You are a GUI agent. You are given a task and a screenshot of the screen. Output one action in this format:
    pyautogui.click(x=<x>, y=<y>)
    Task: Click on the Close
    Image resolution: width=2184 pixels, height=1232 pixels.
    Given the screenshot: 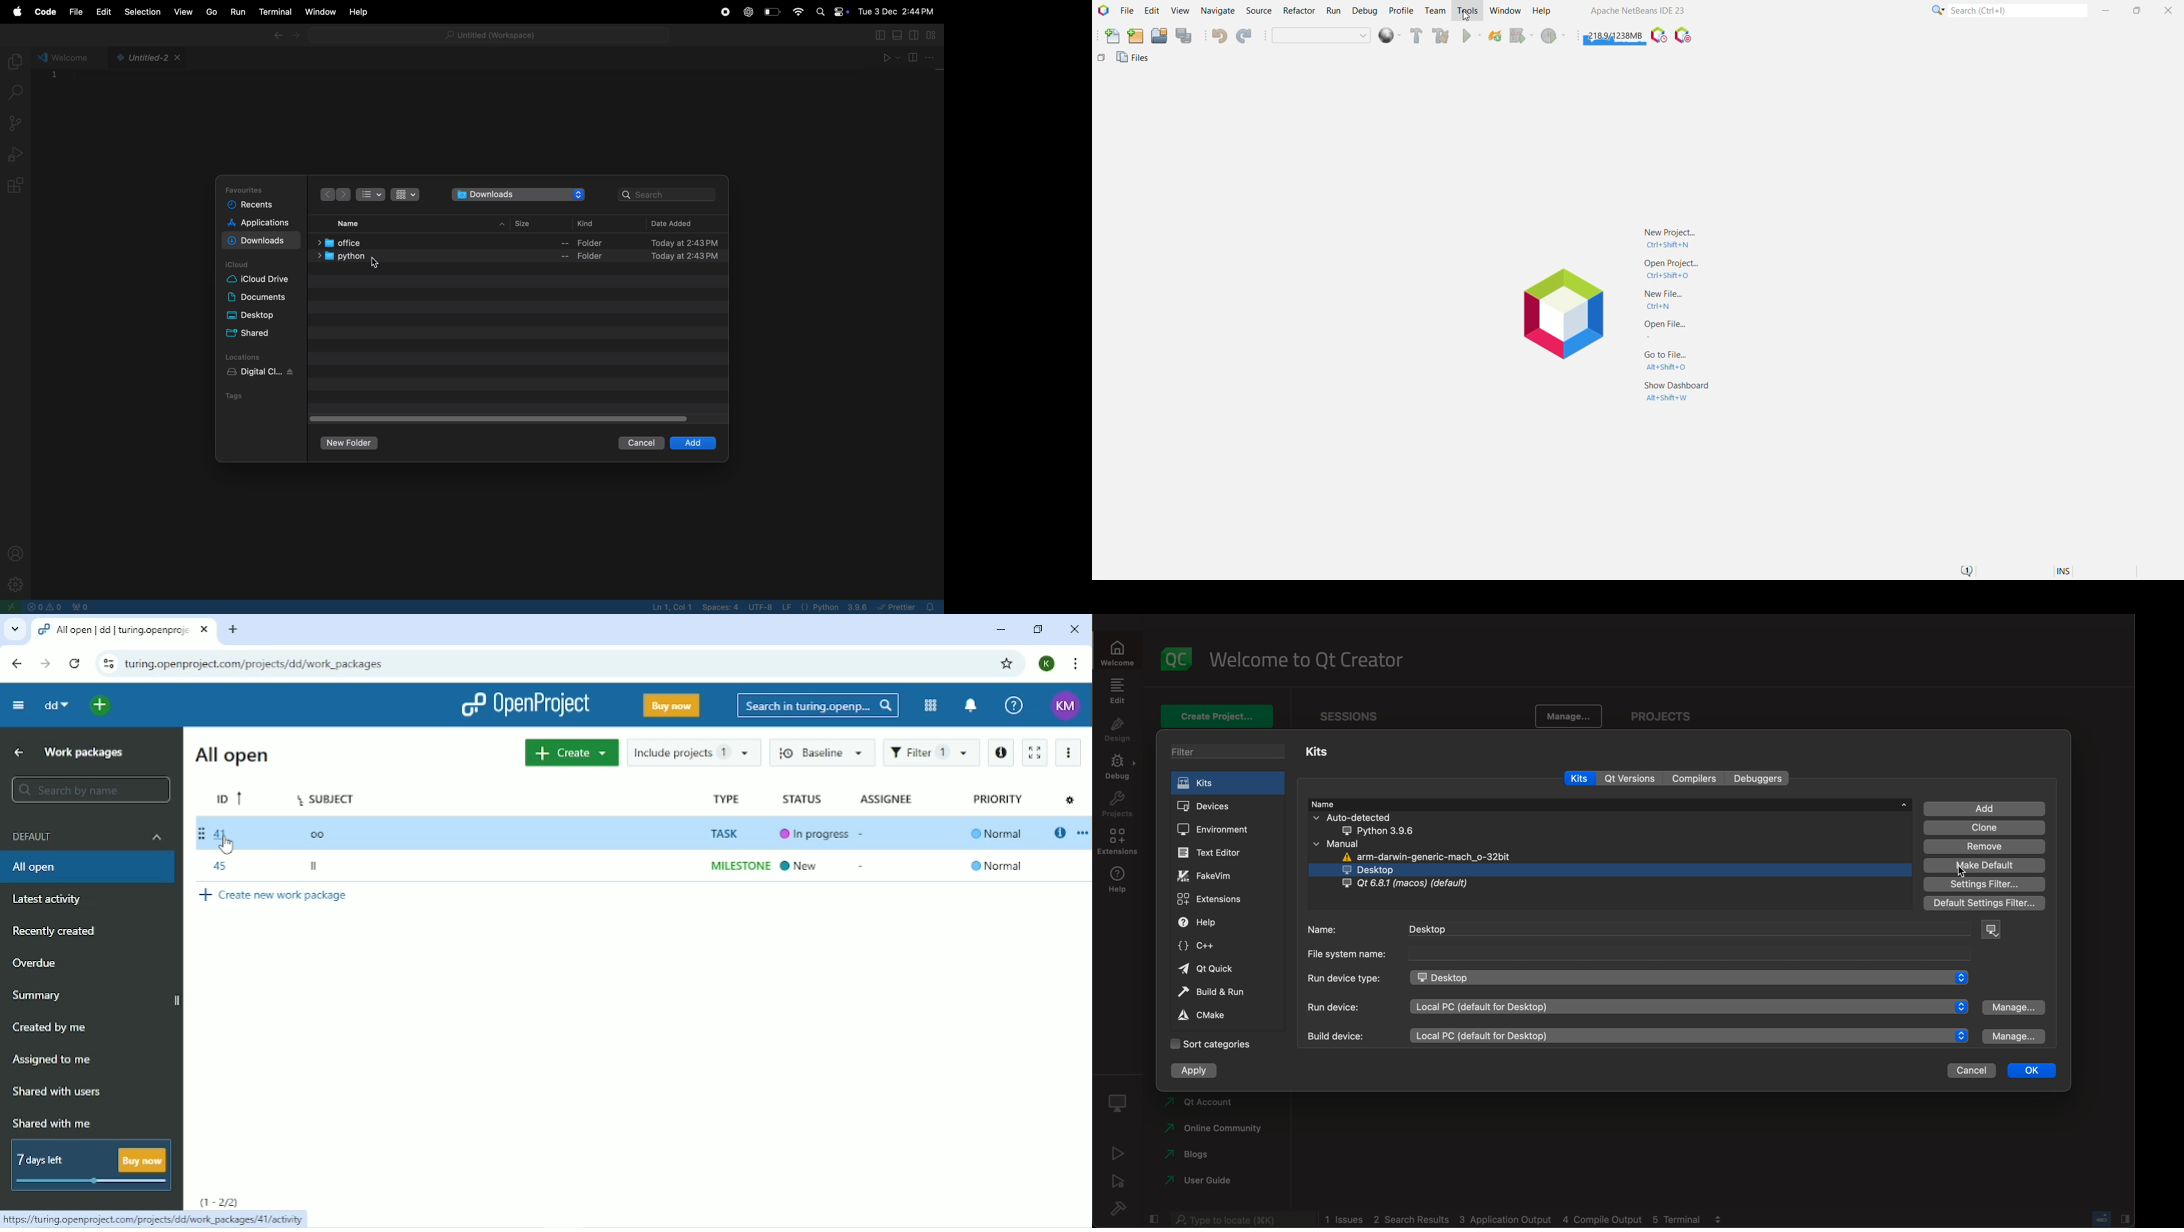 What is the action you would take?
    pyautogui.click(x=1074, y=629)
    